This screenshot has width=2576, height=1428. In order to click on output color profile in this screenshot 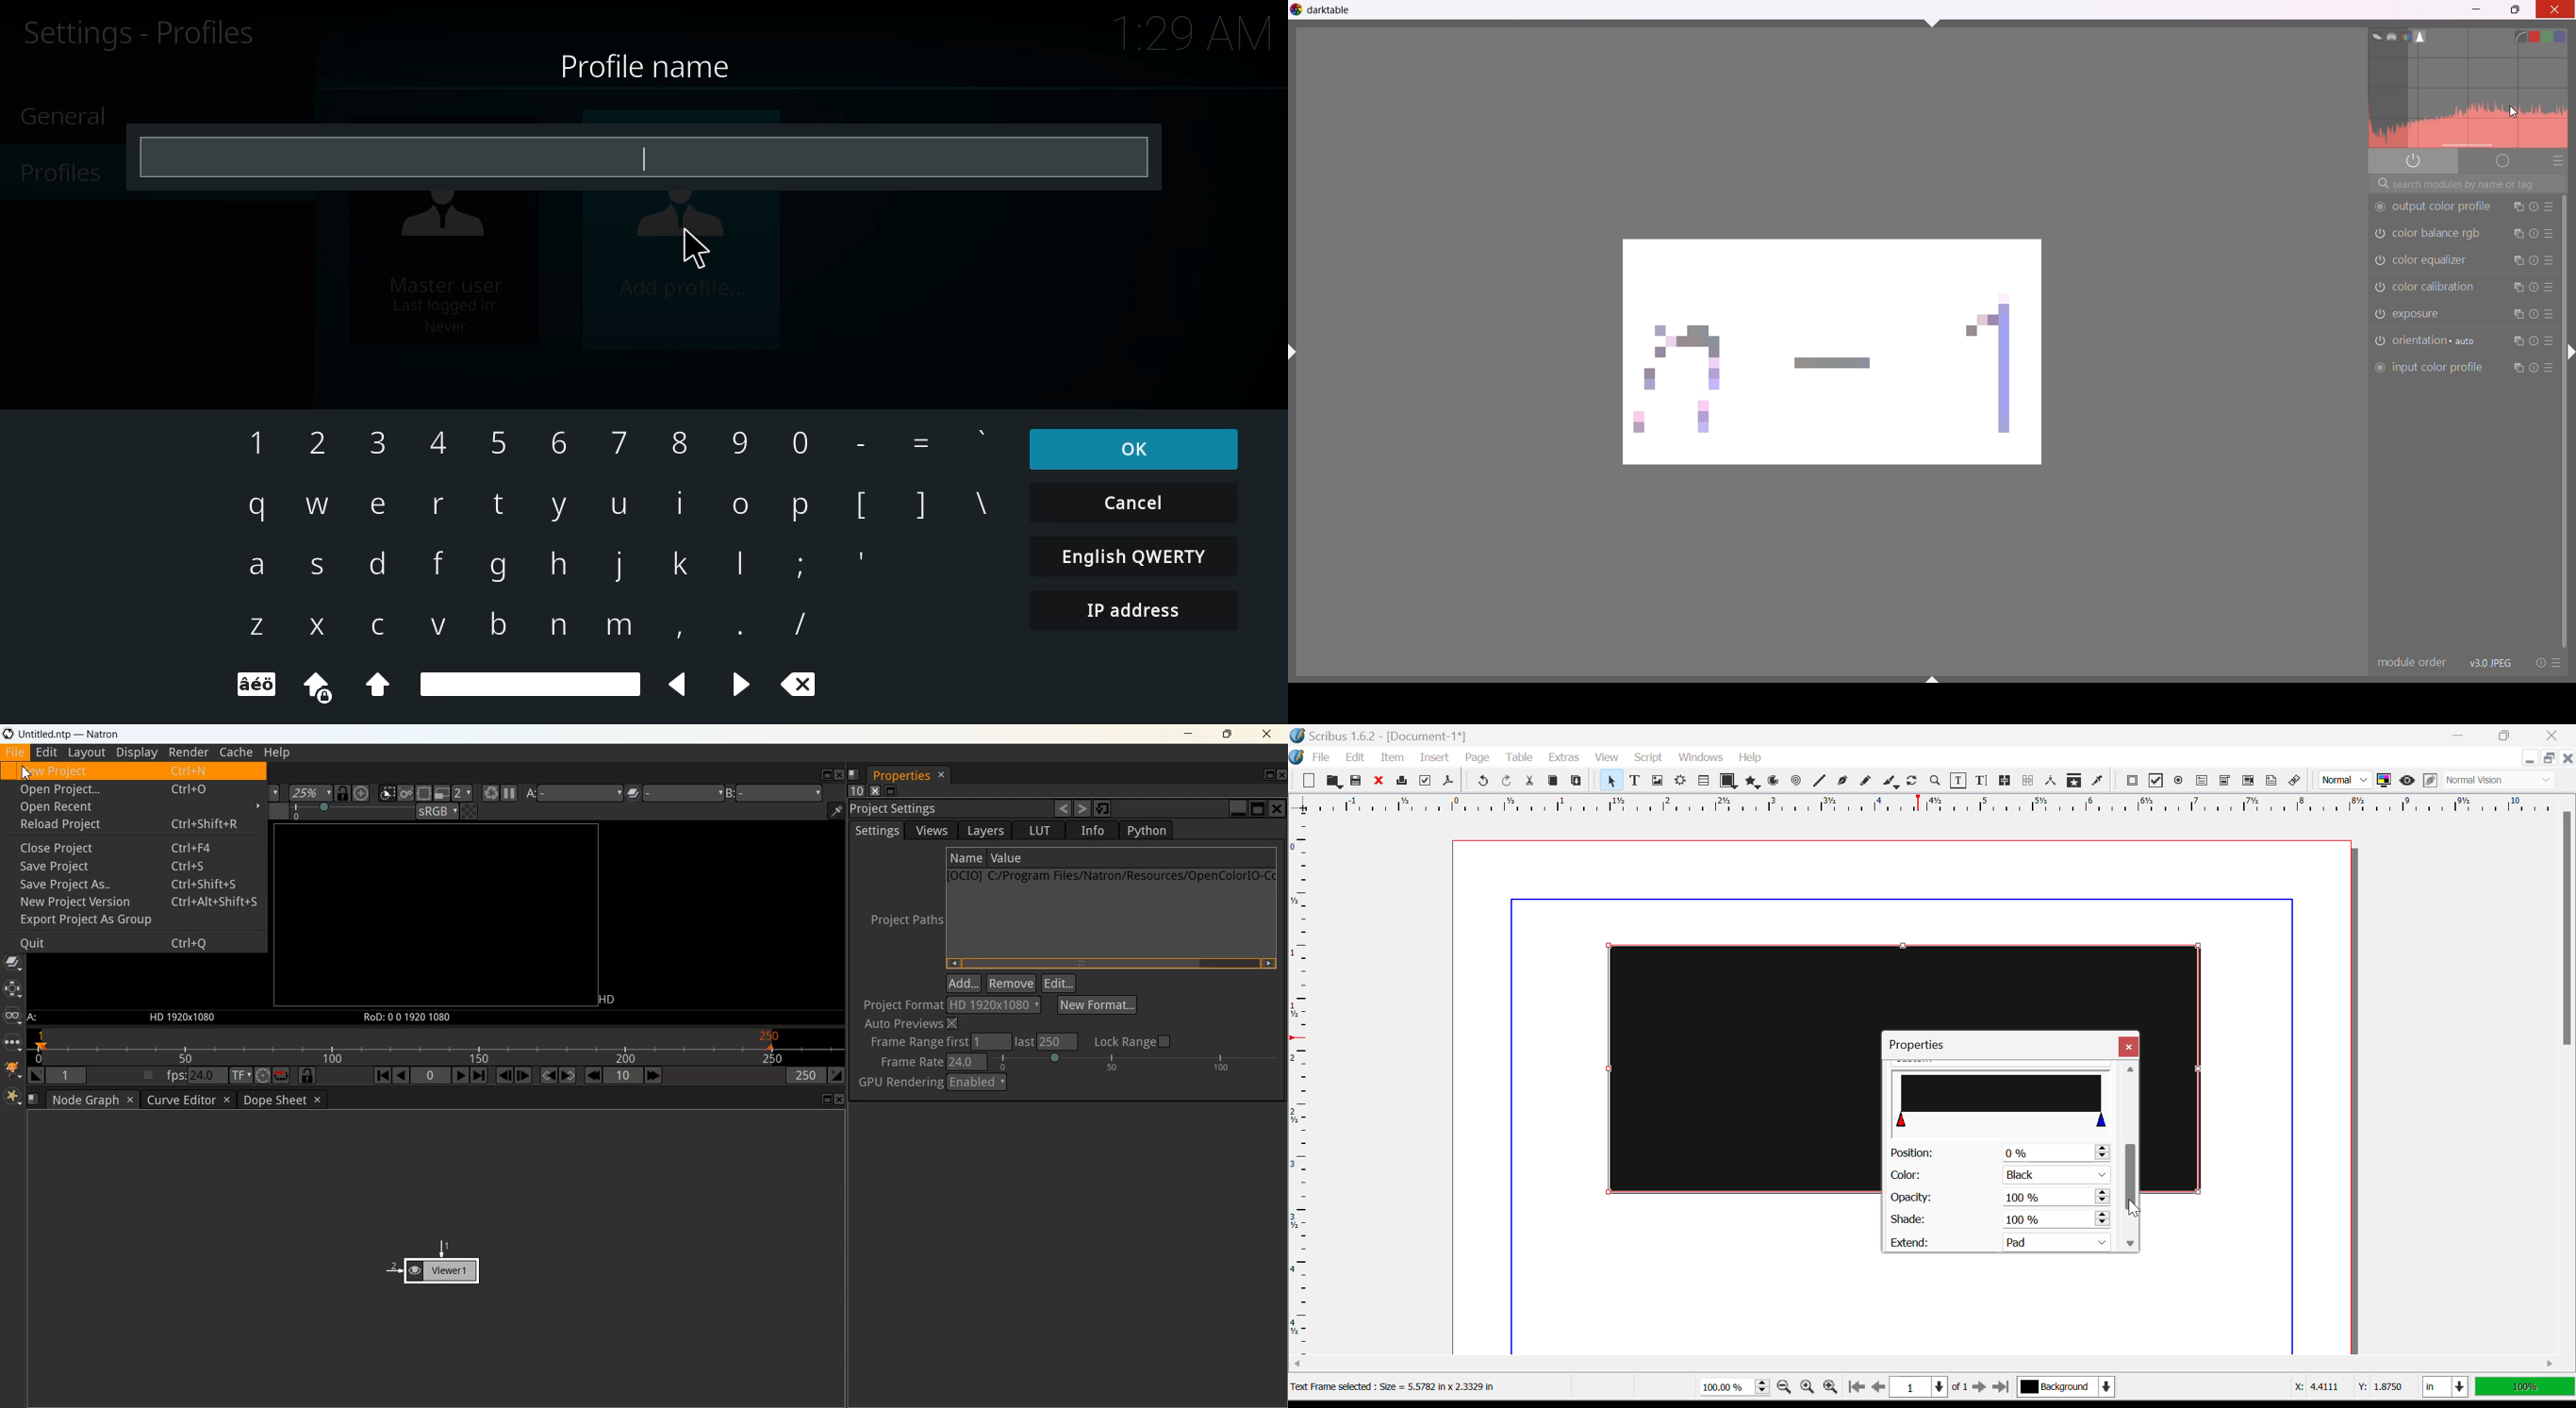, I will do `click(2432, 207)`.